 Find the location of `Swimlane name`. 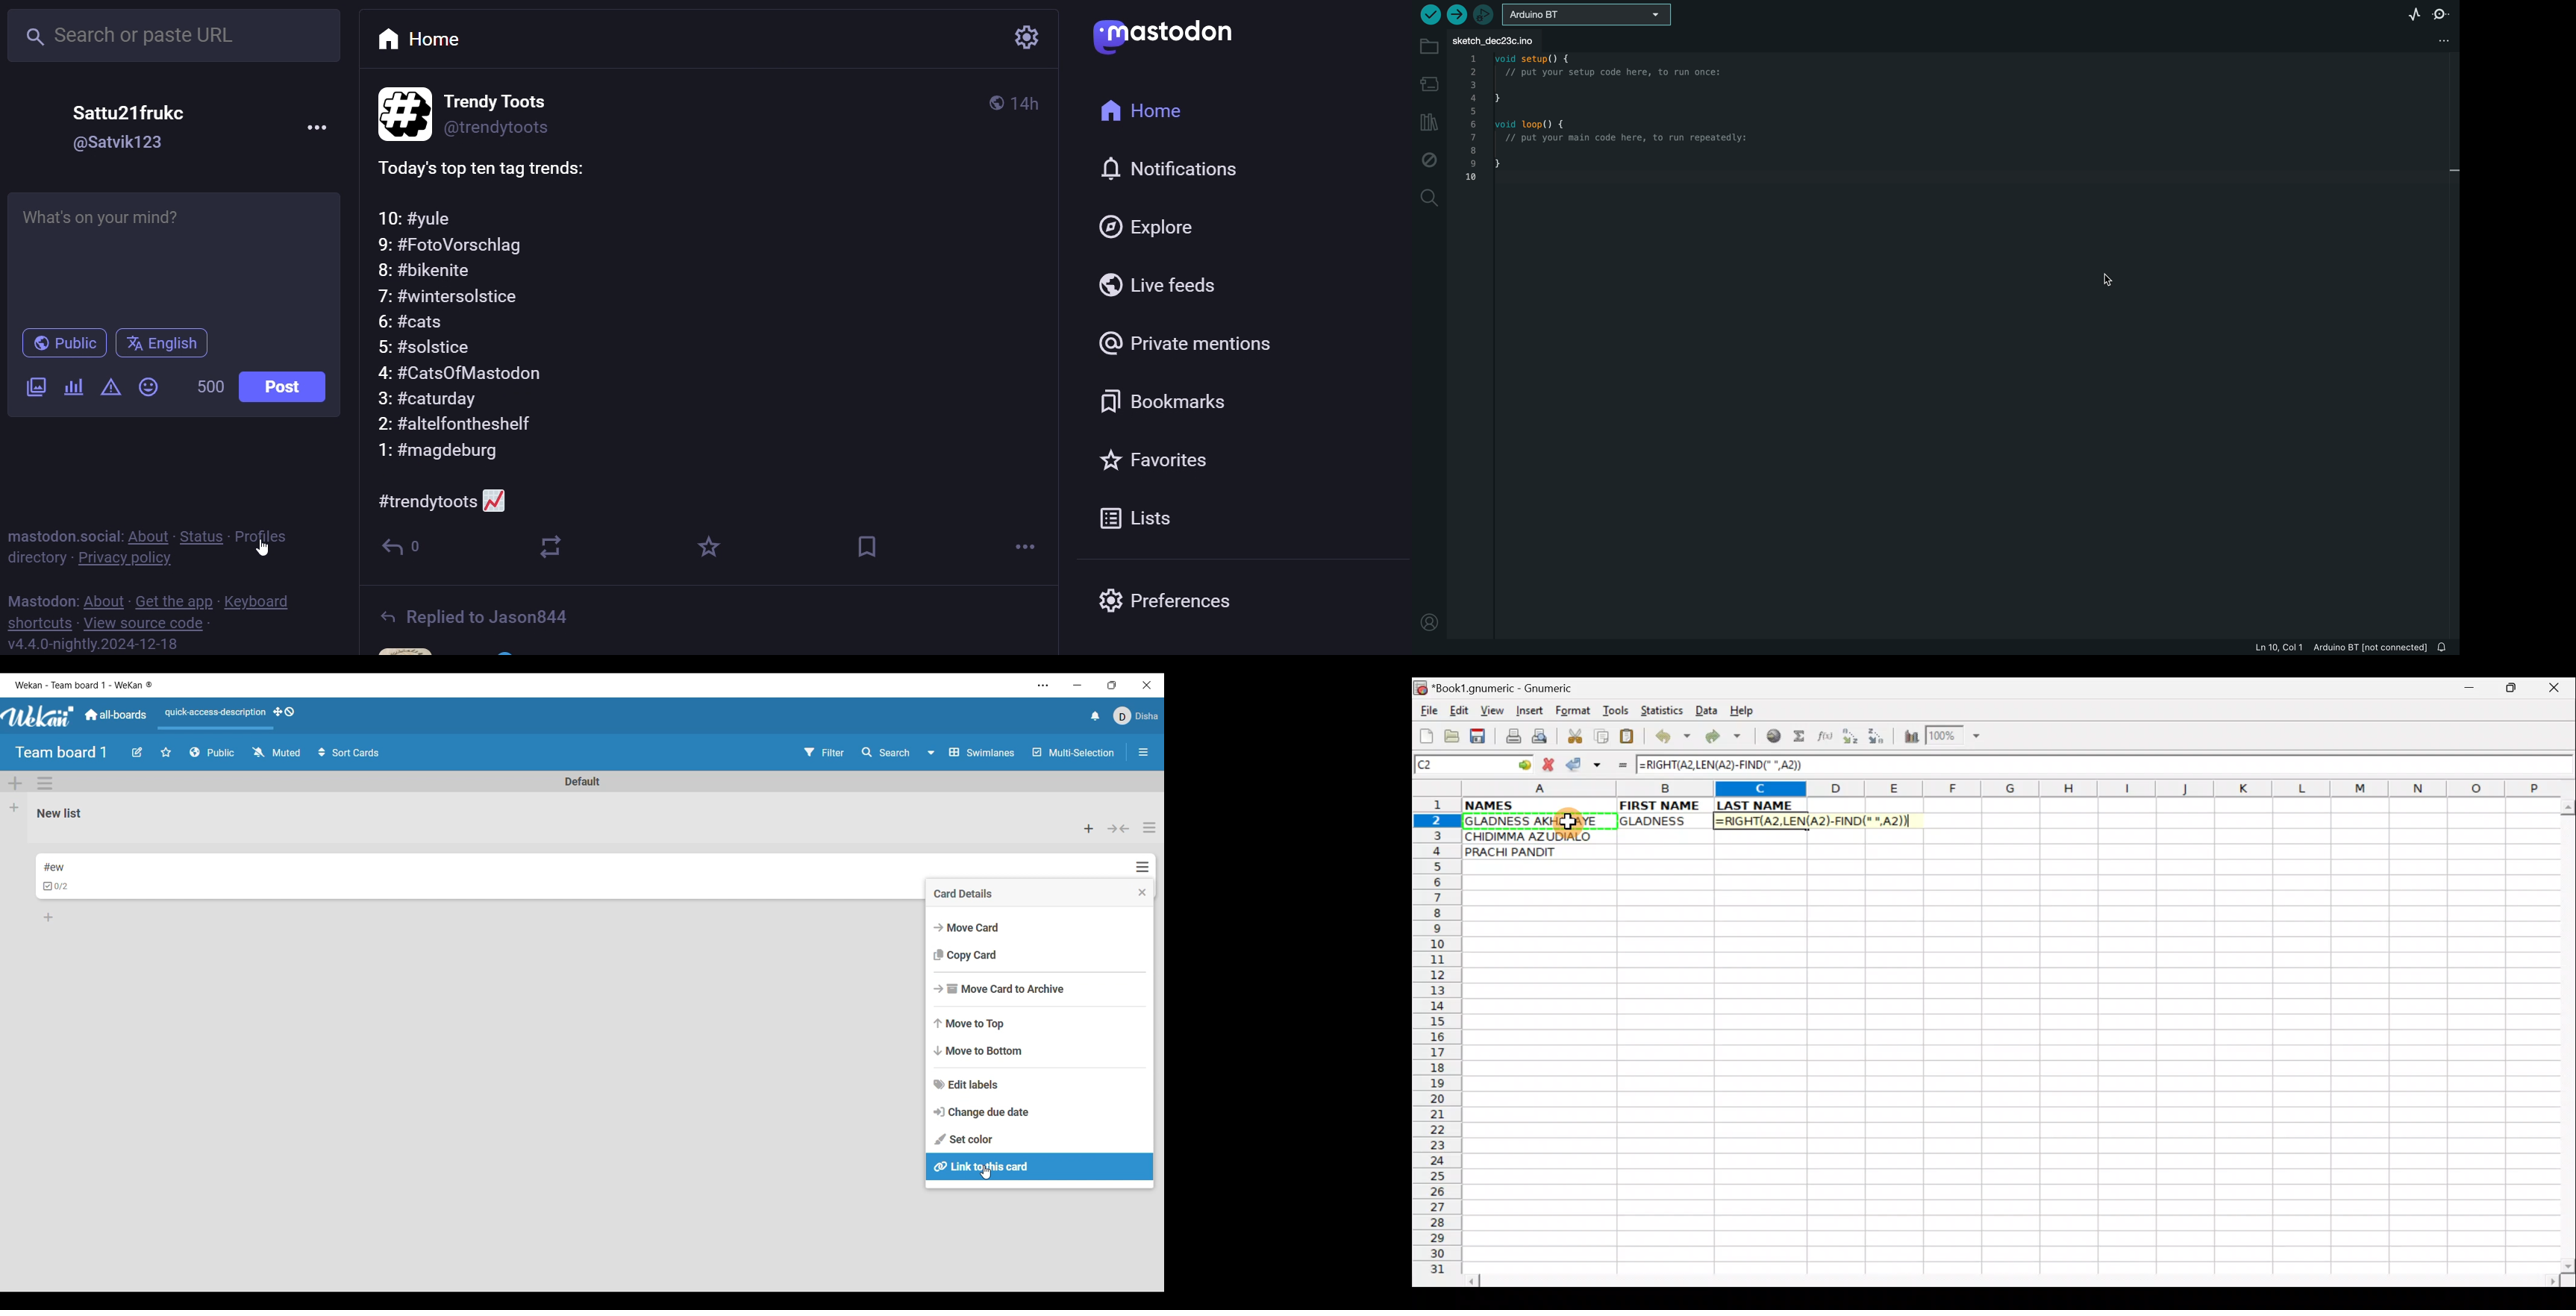

Swimlane name is located at coordinates (583, 781).